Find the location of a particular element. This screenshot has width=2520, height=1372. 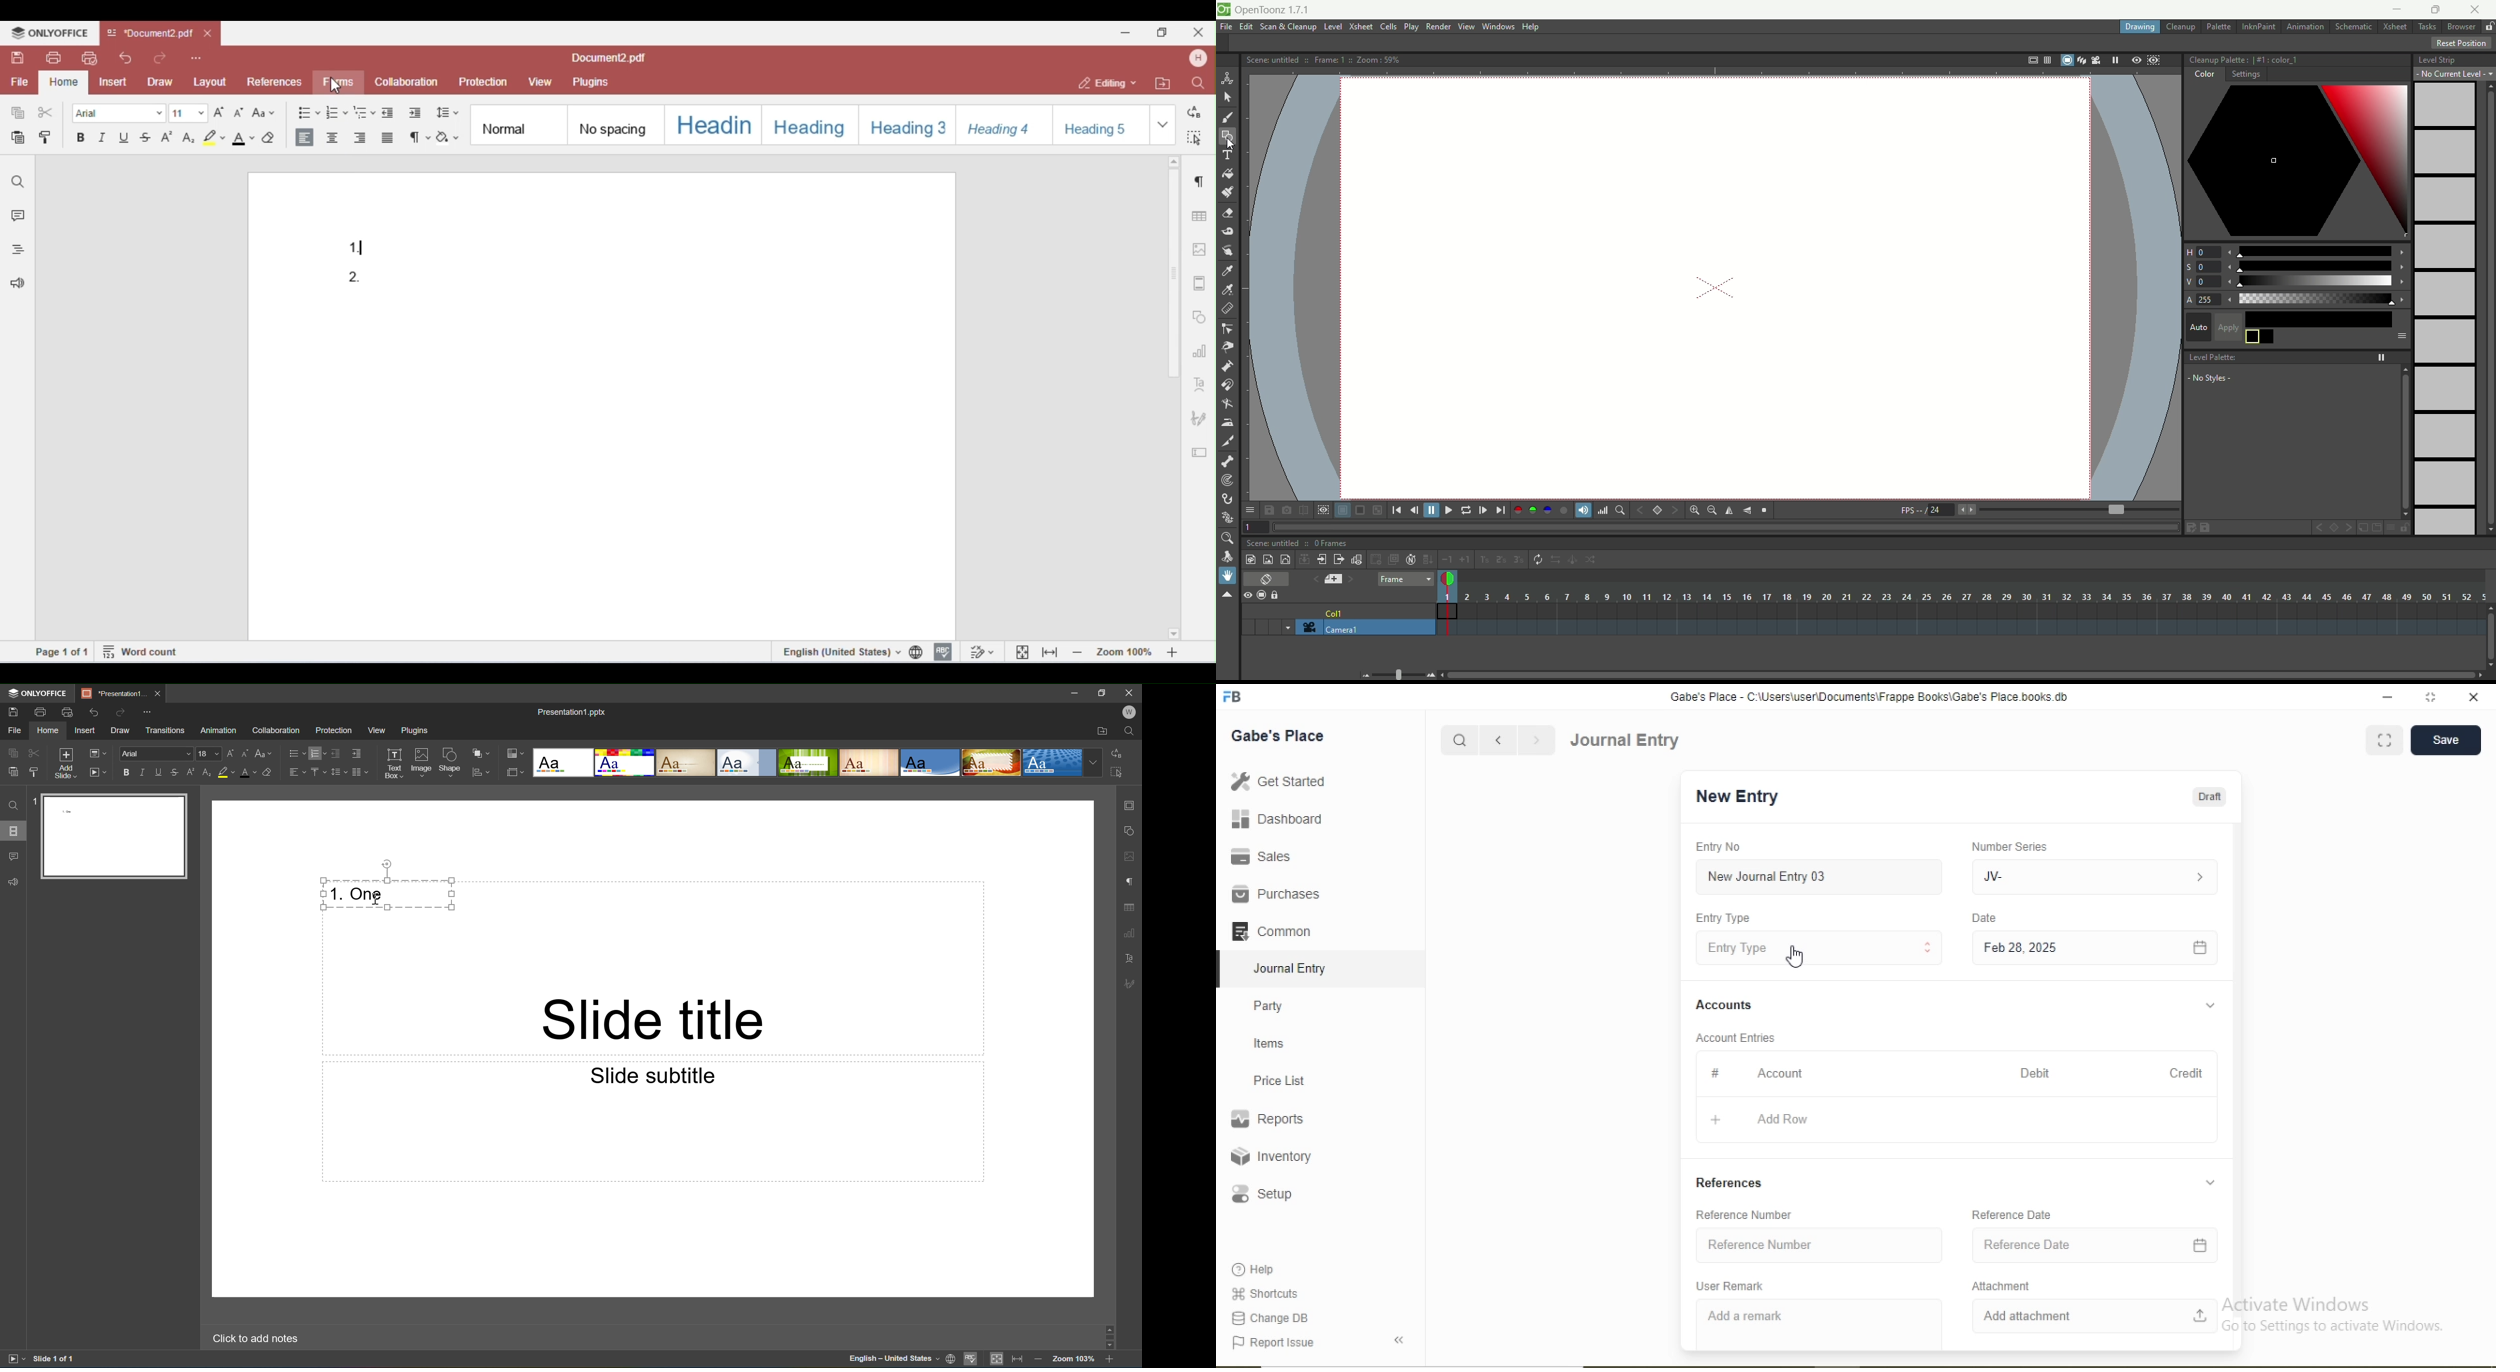

Font is located at coordinates (157, 753).